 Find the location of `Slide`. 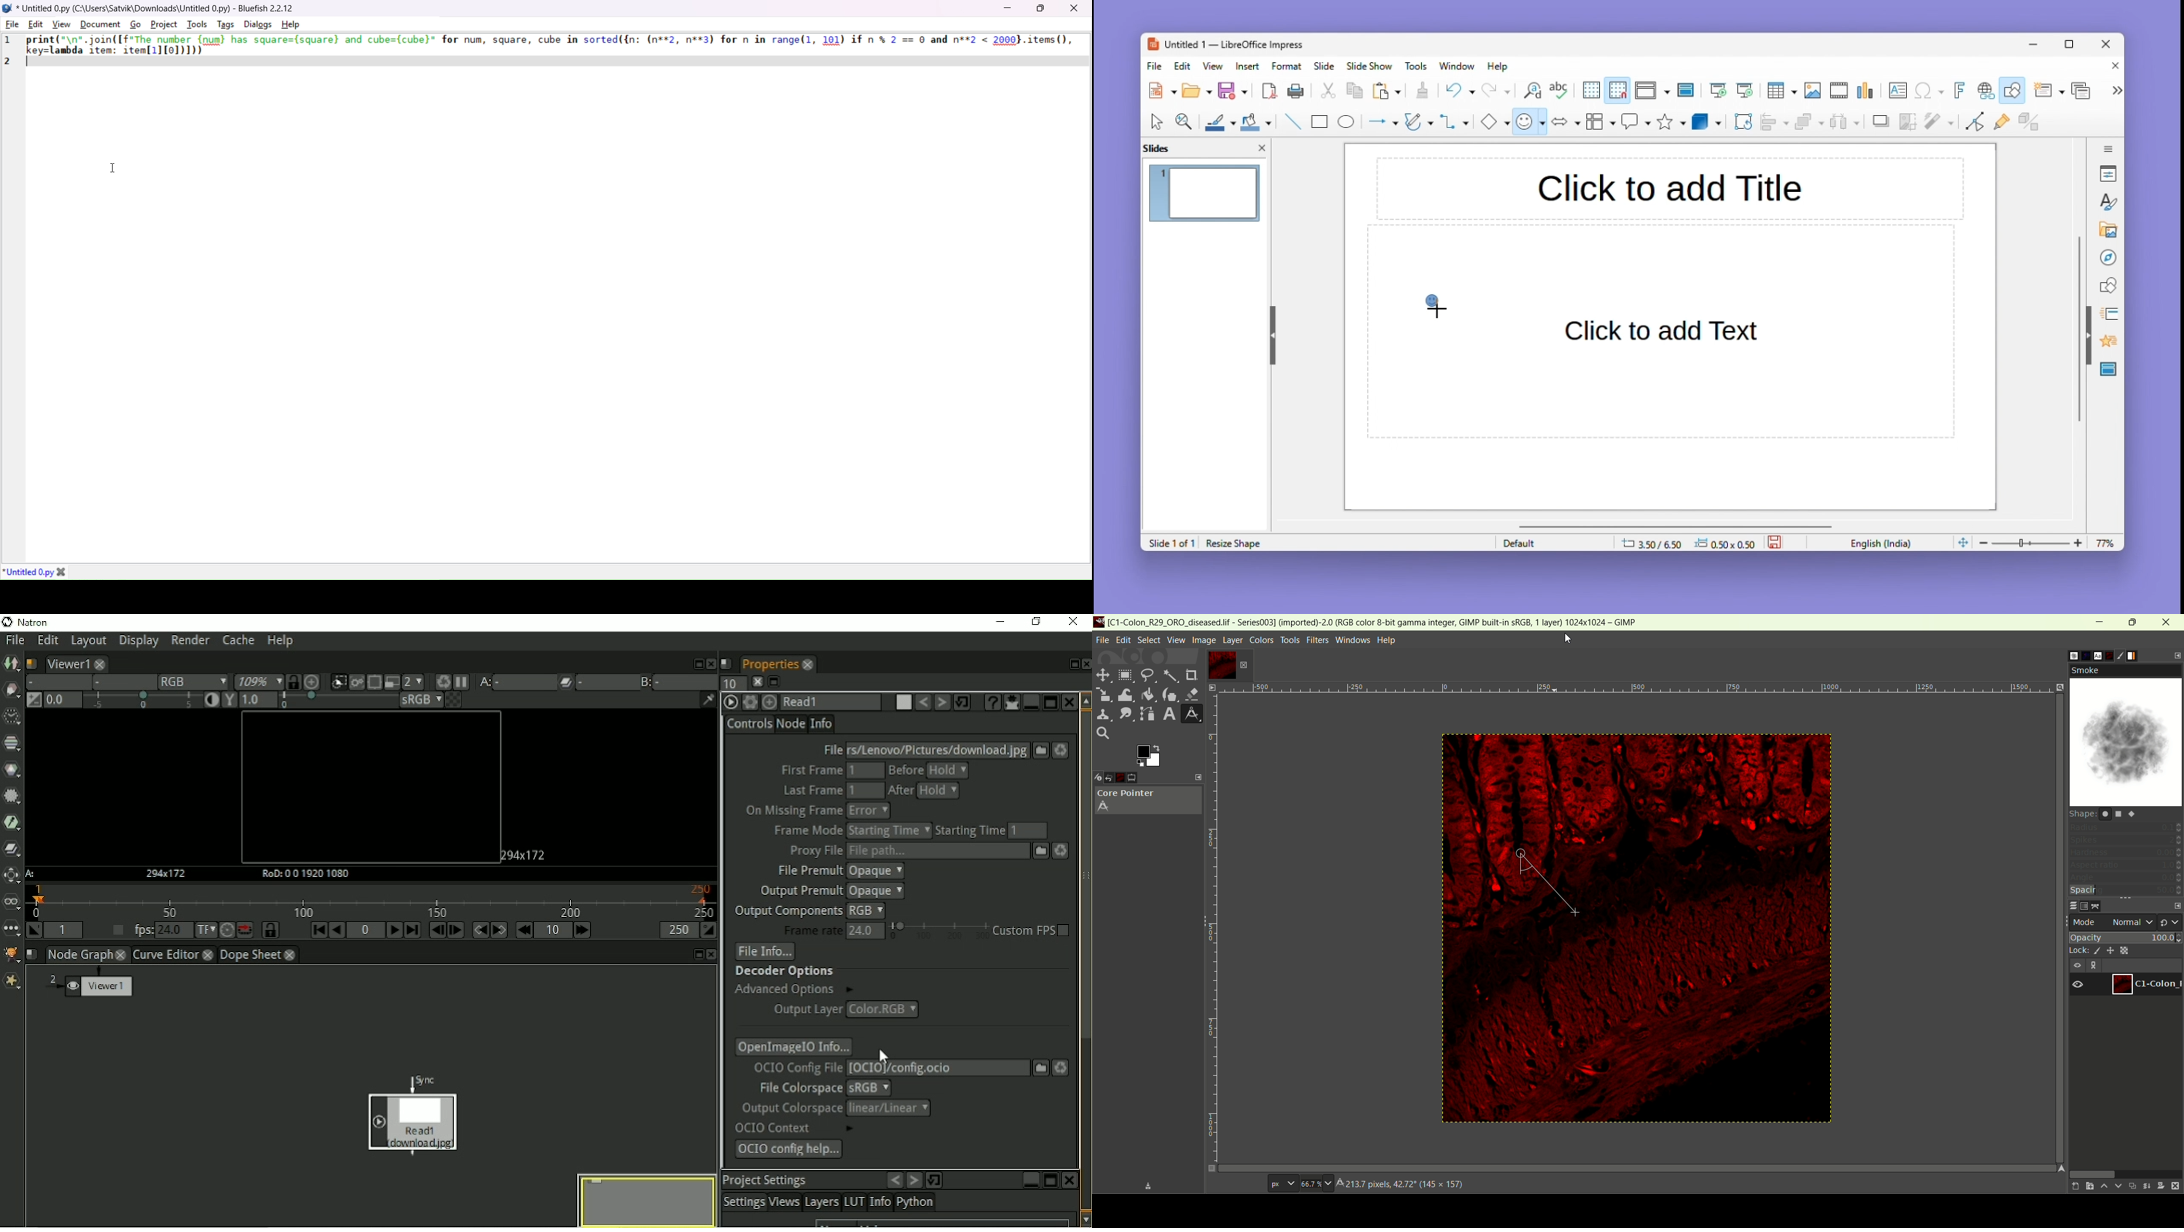

Slide is located at coordinates (1325, 66).